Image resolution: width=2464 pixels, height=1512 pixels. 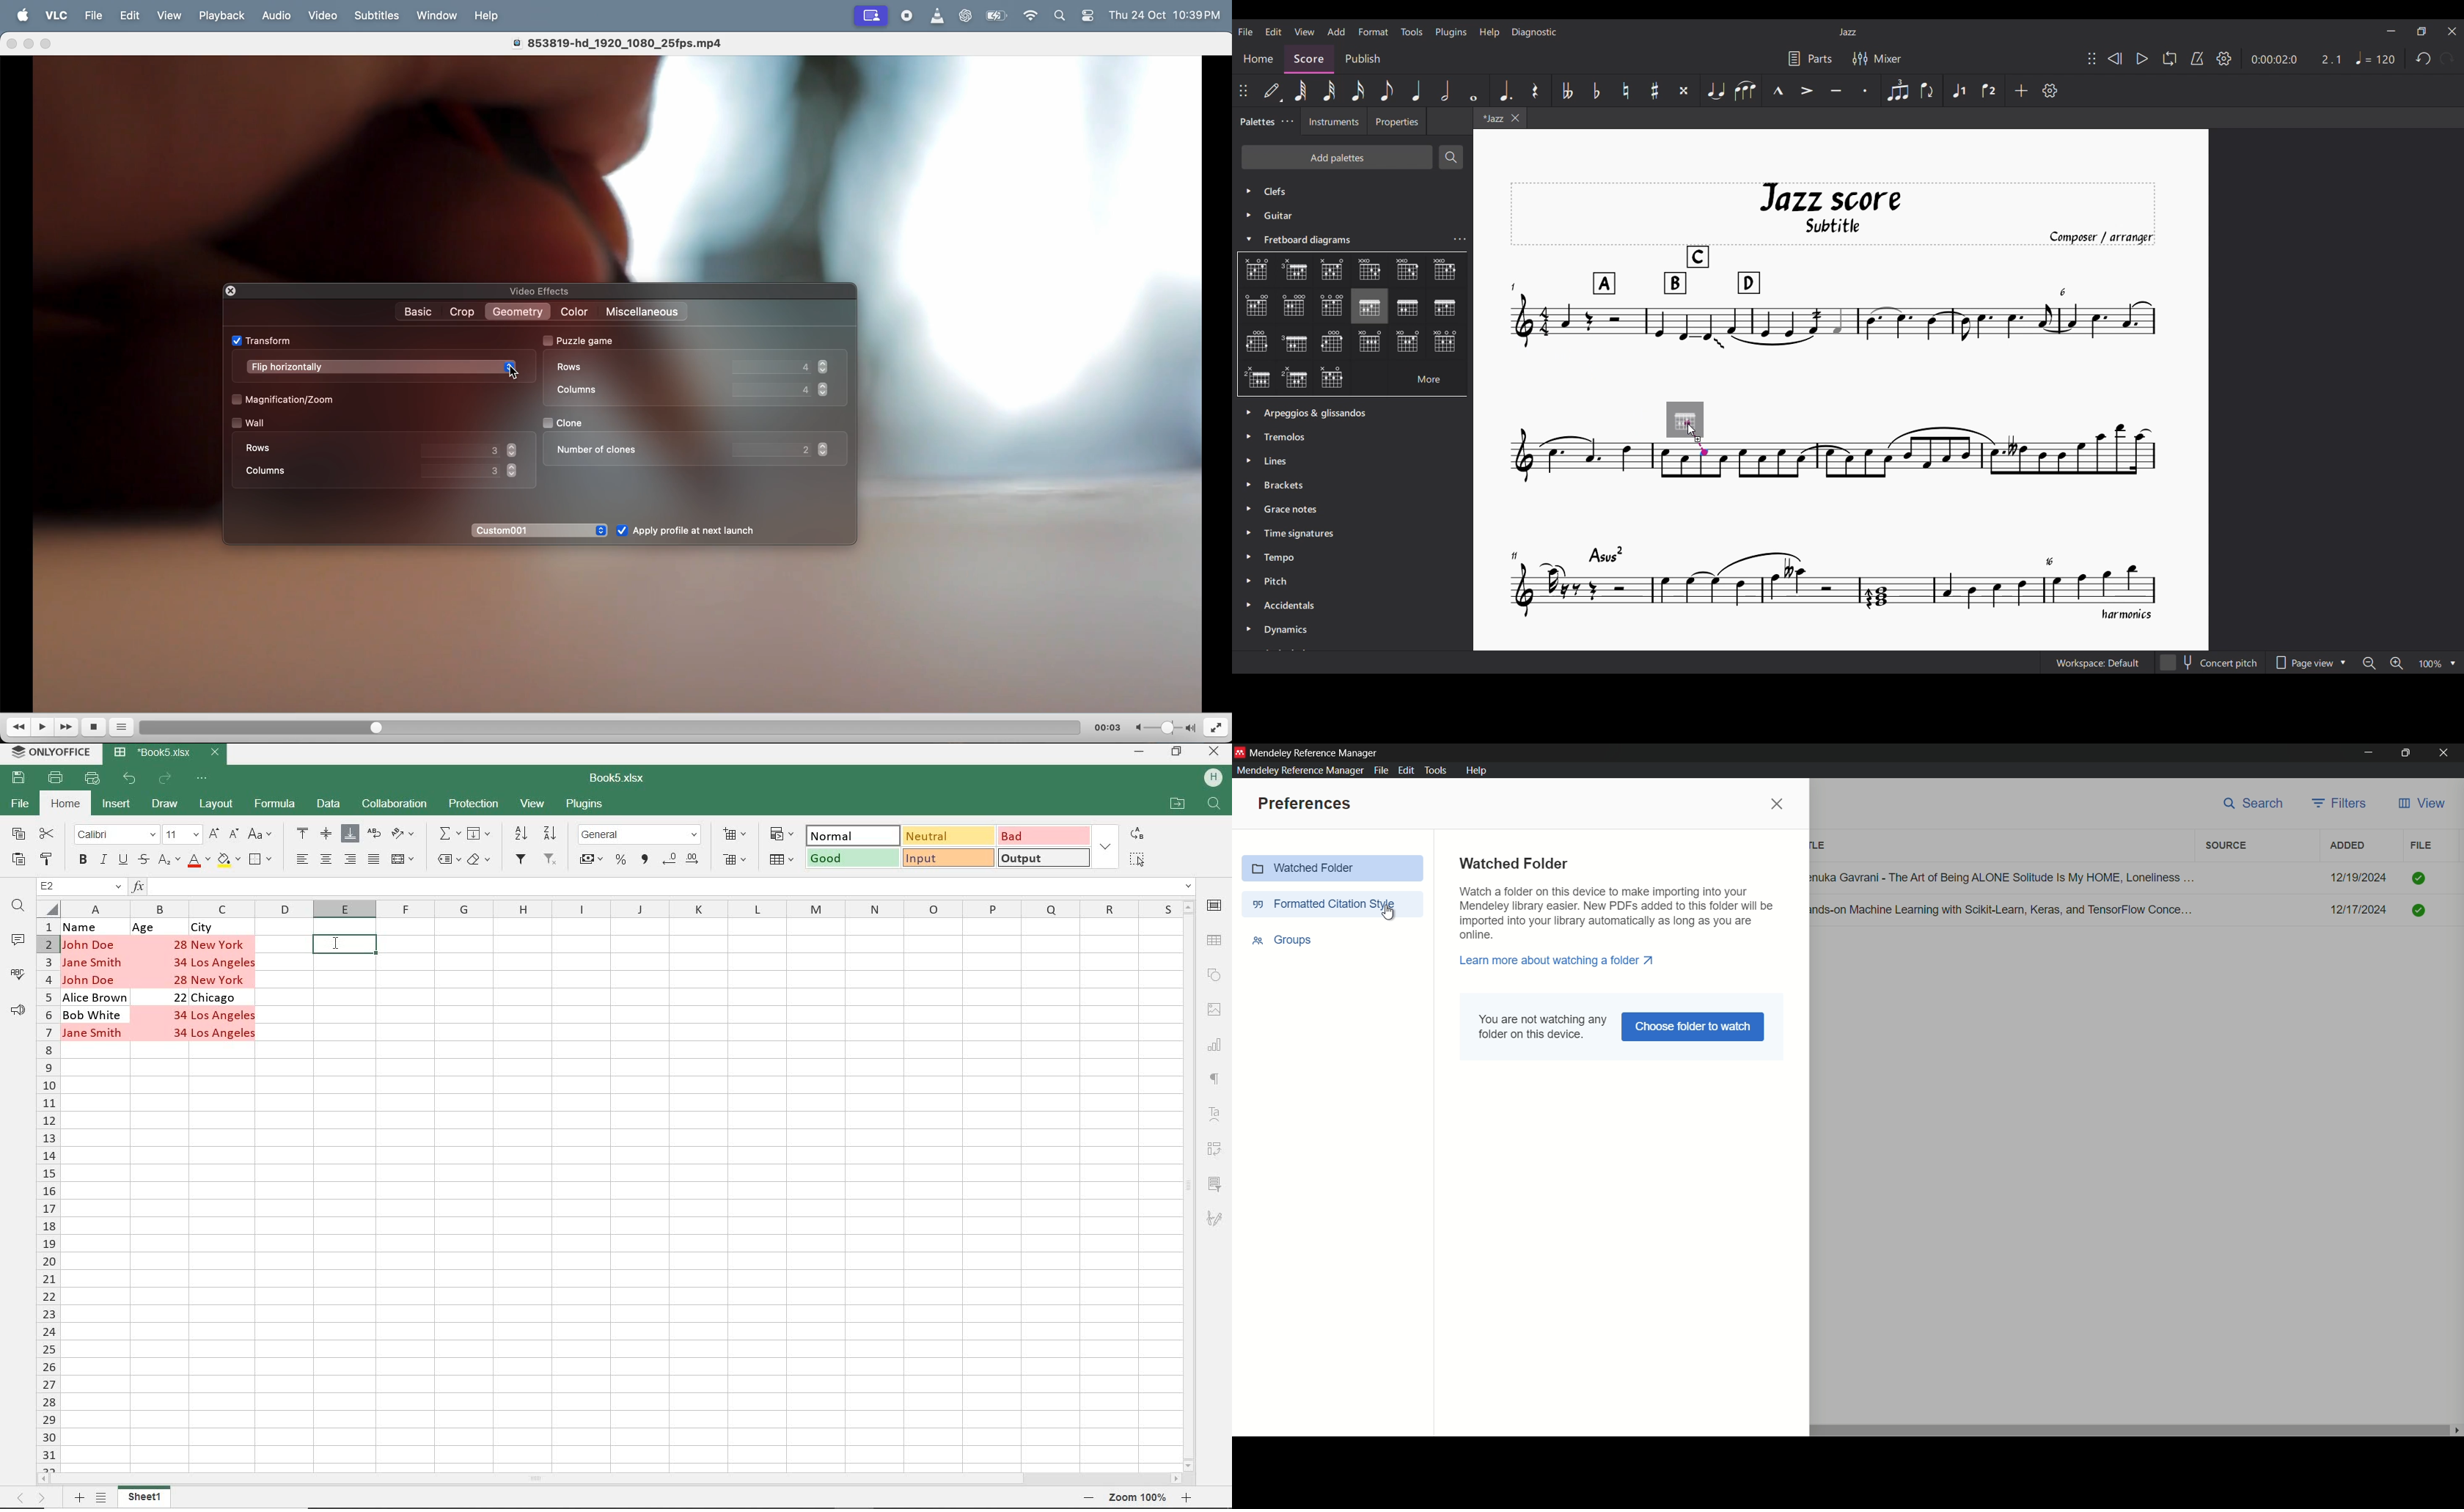 What do you see at coordinates (144, 928) in the screenshot?
I see `Age` at bounding box center [144, 928].